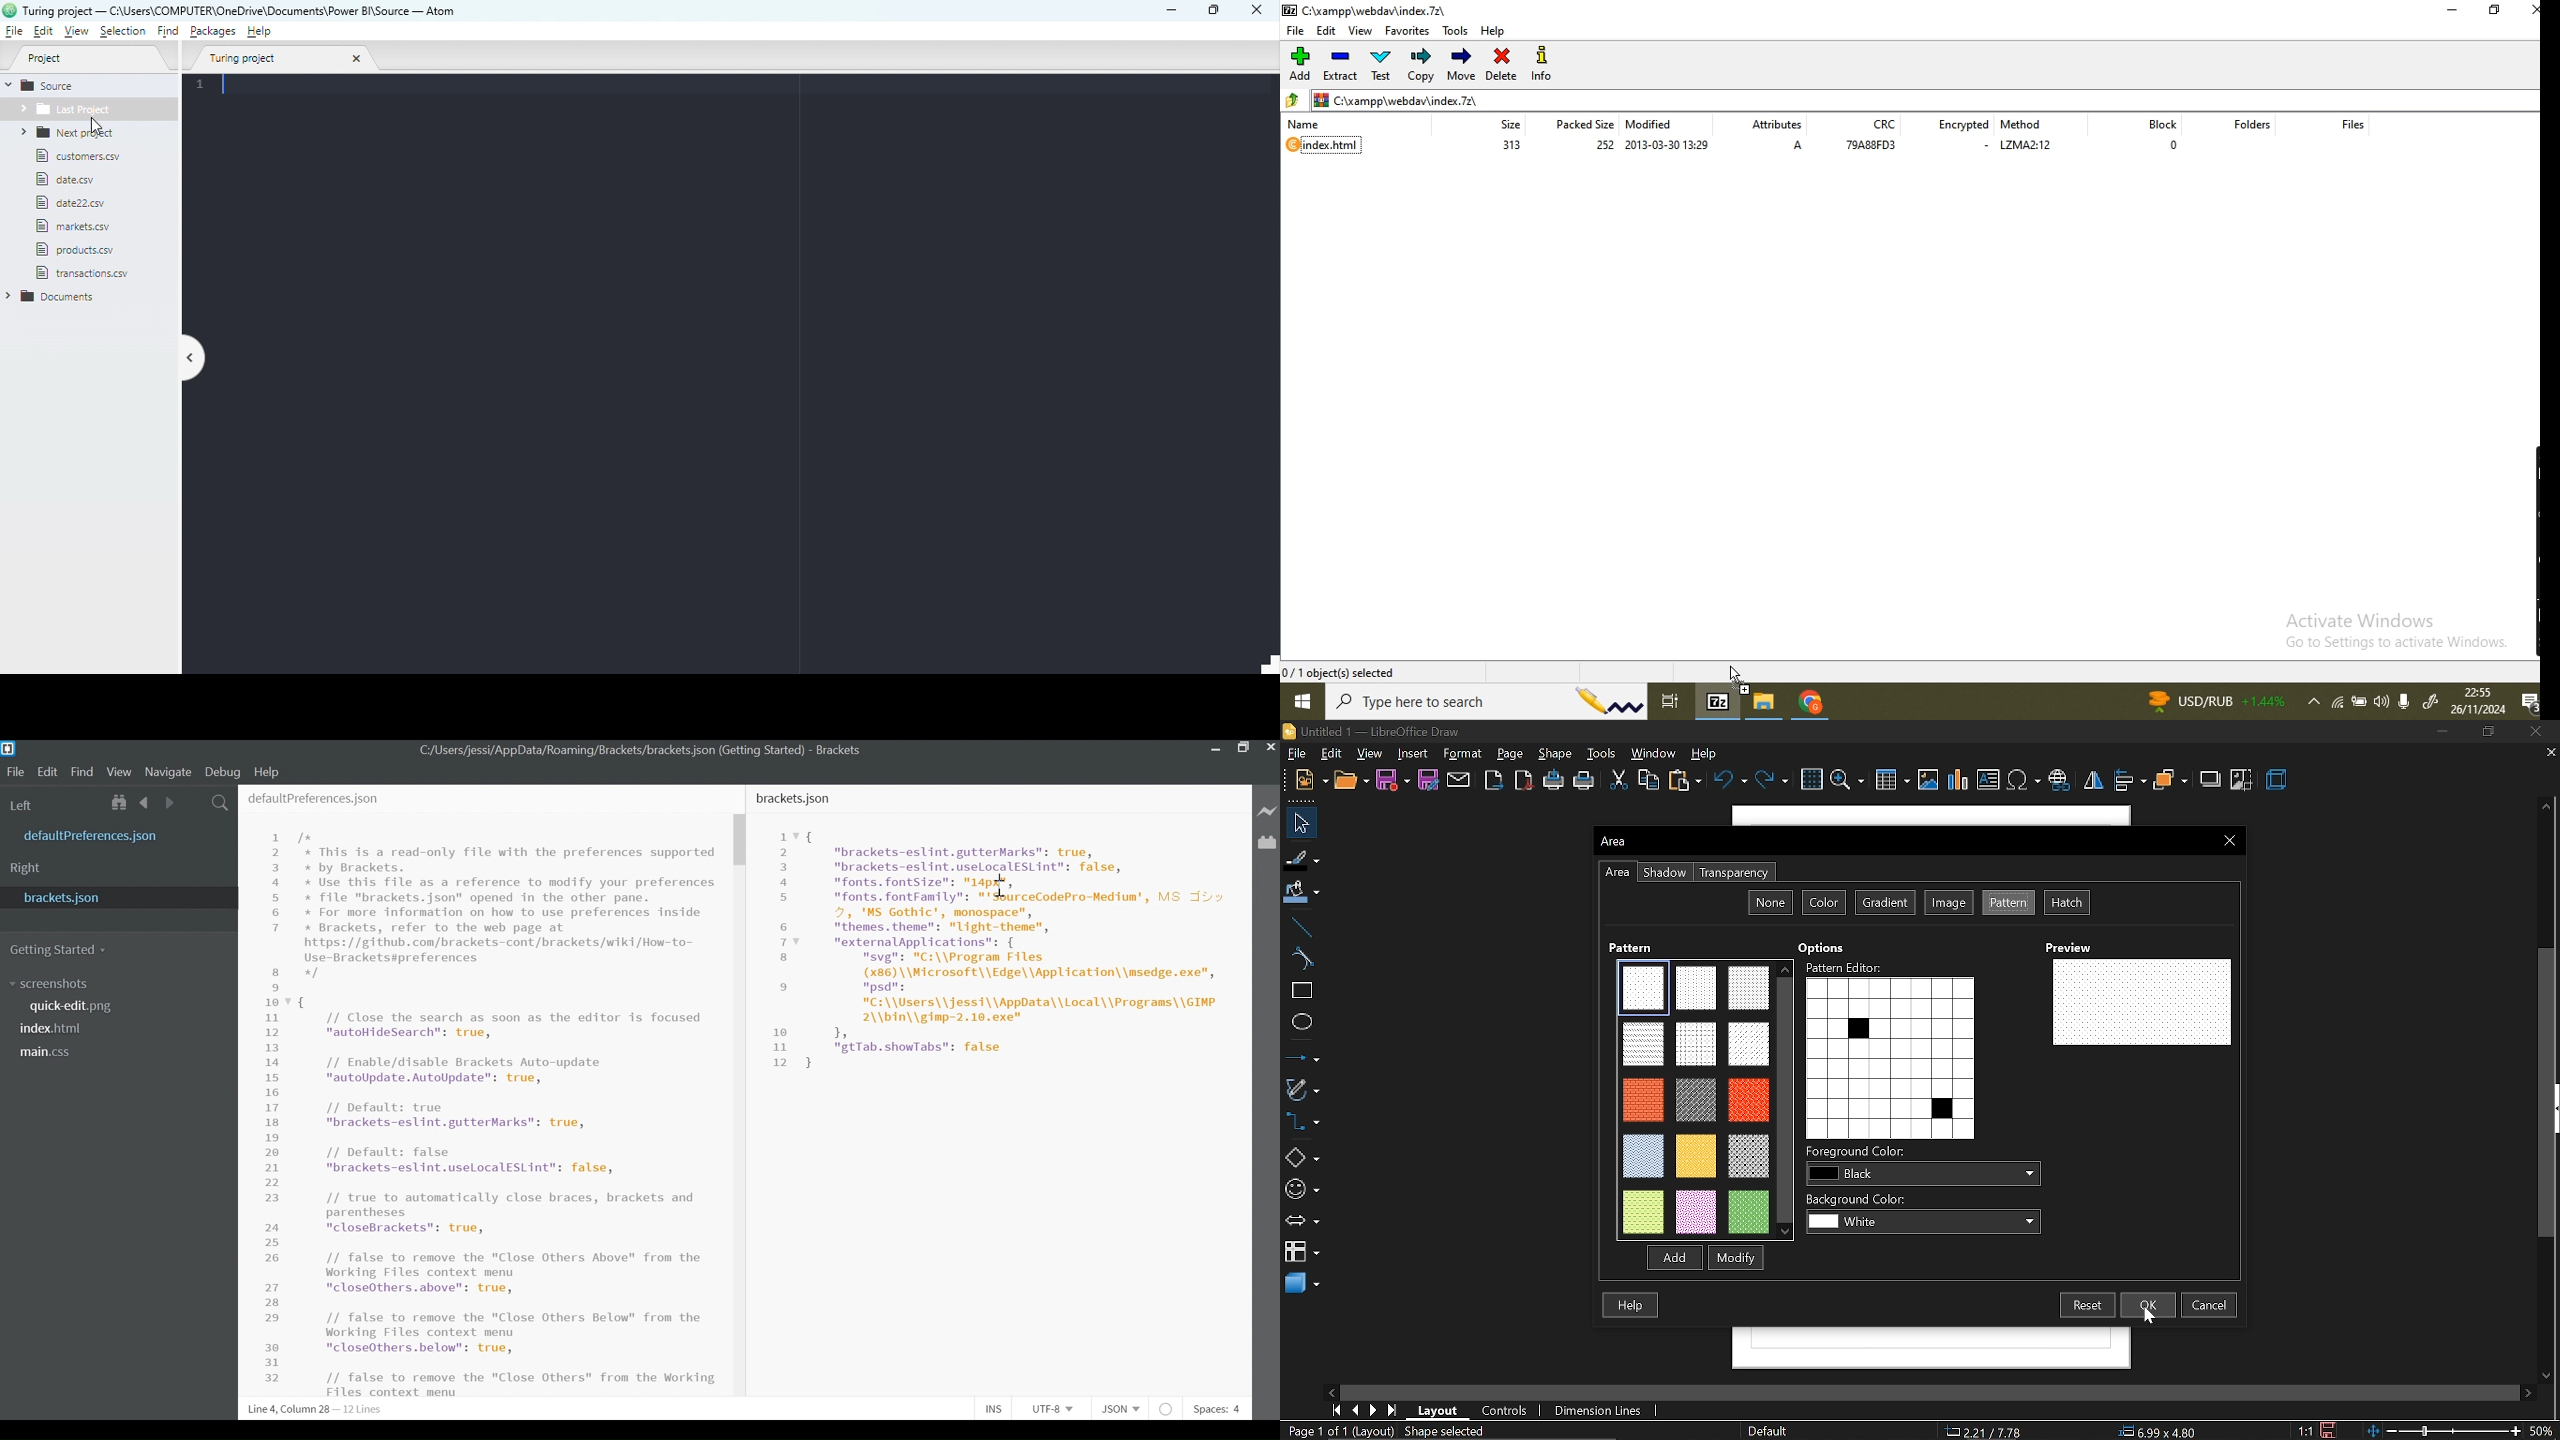 The width and height of the screenshot is (2576, 1456). What do you see at coordinates (2338, 704) in the screenshot?
I see `wifi` at bounding box center [2338, 704].